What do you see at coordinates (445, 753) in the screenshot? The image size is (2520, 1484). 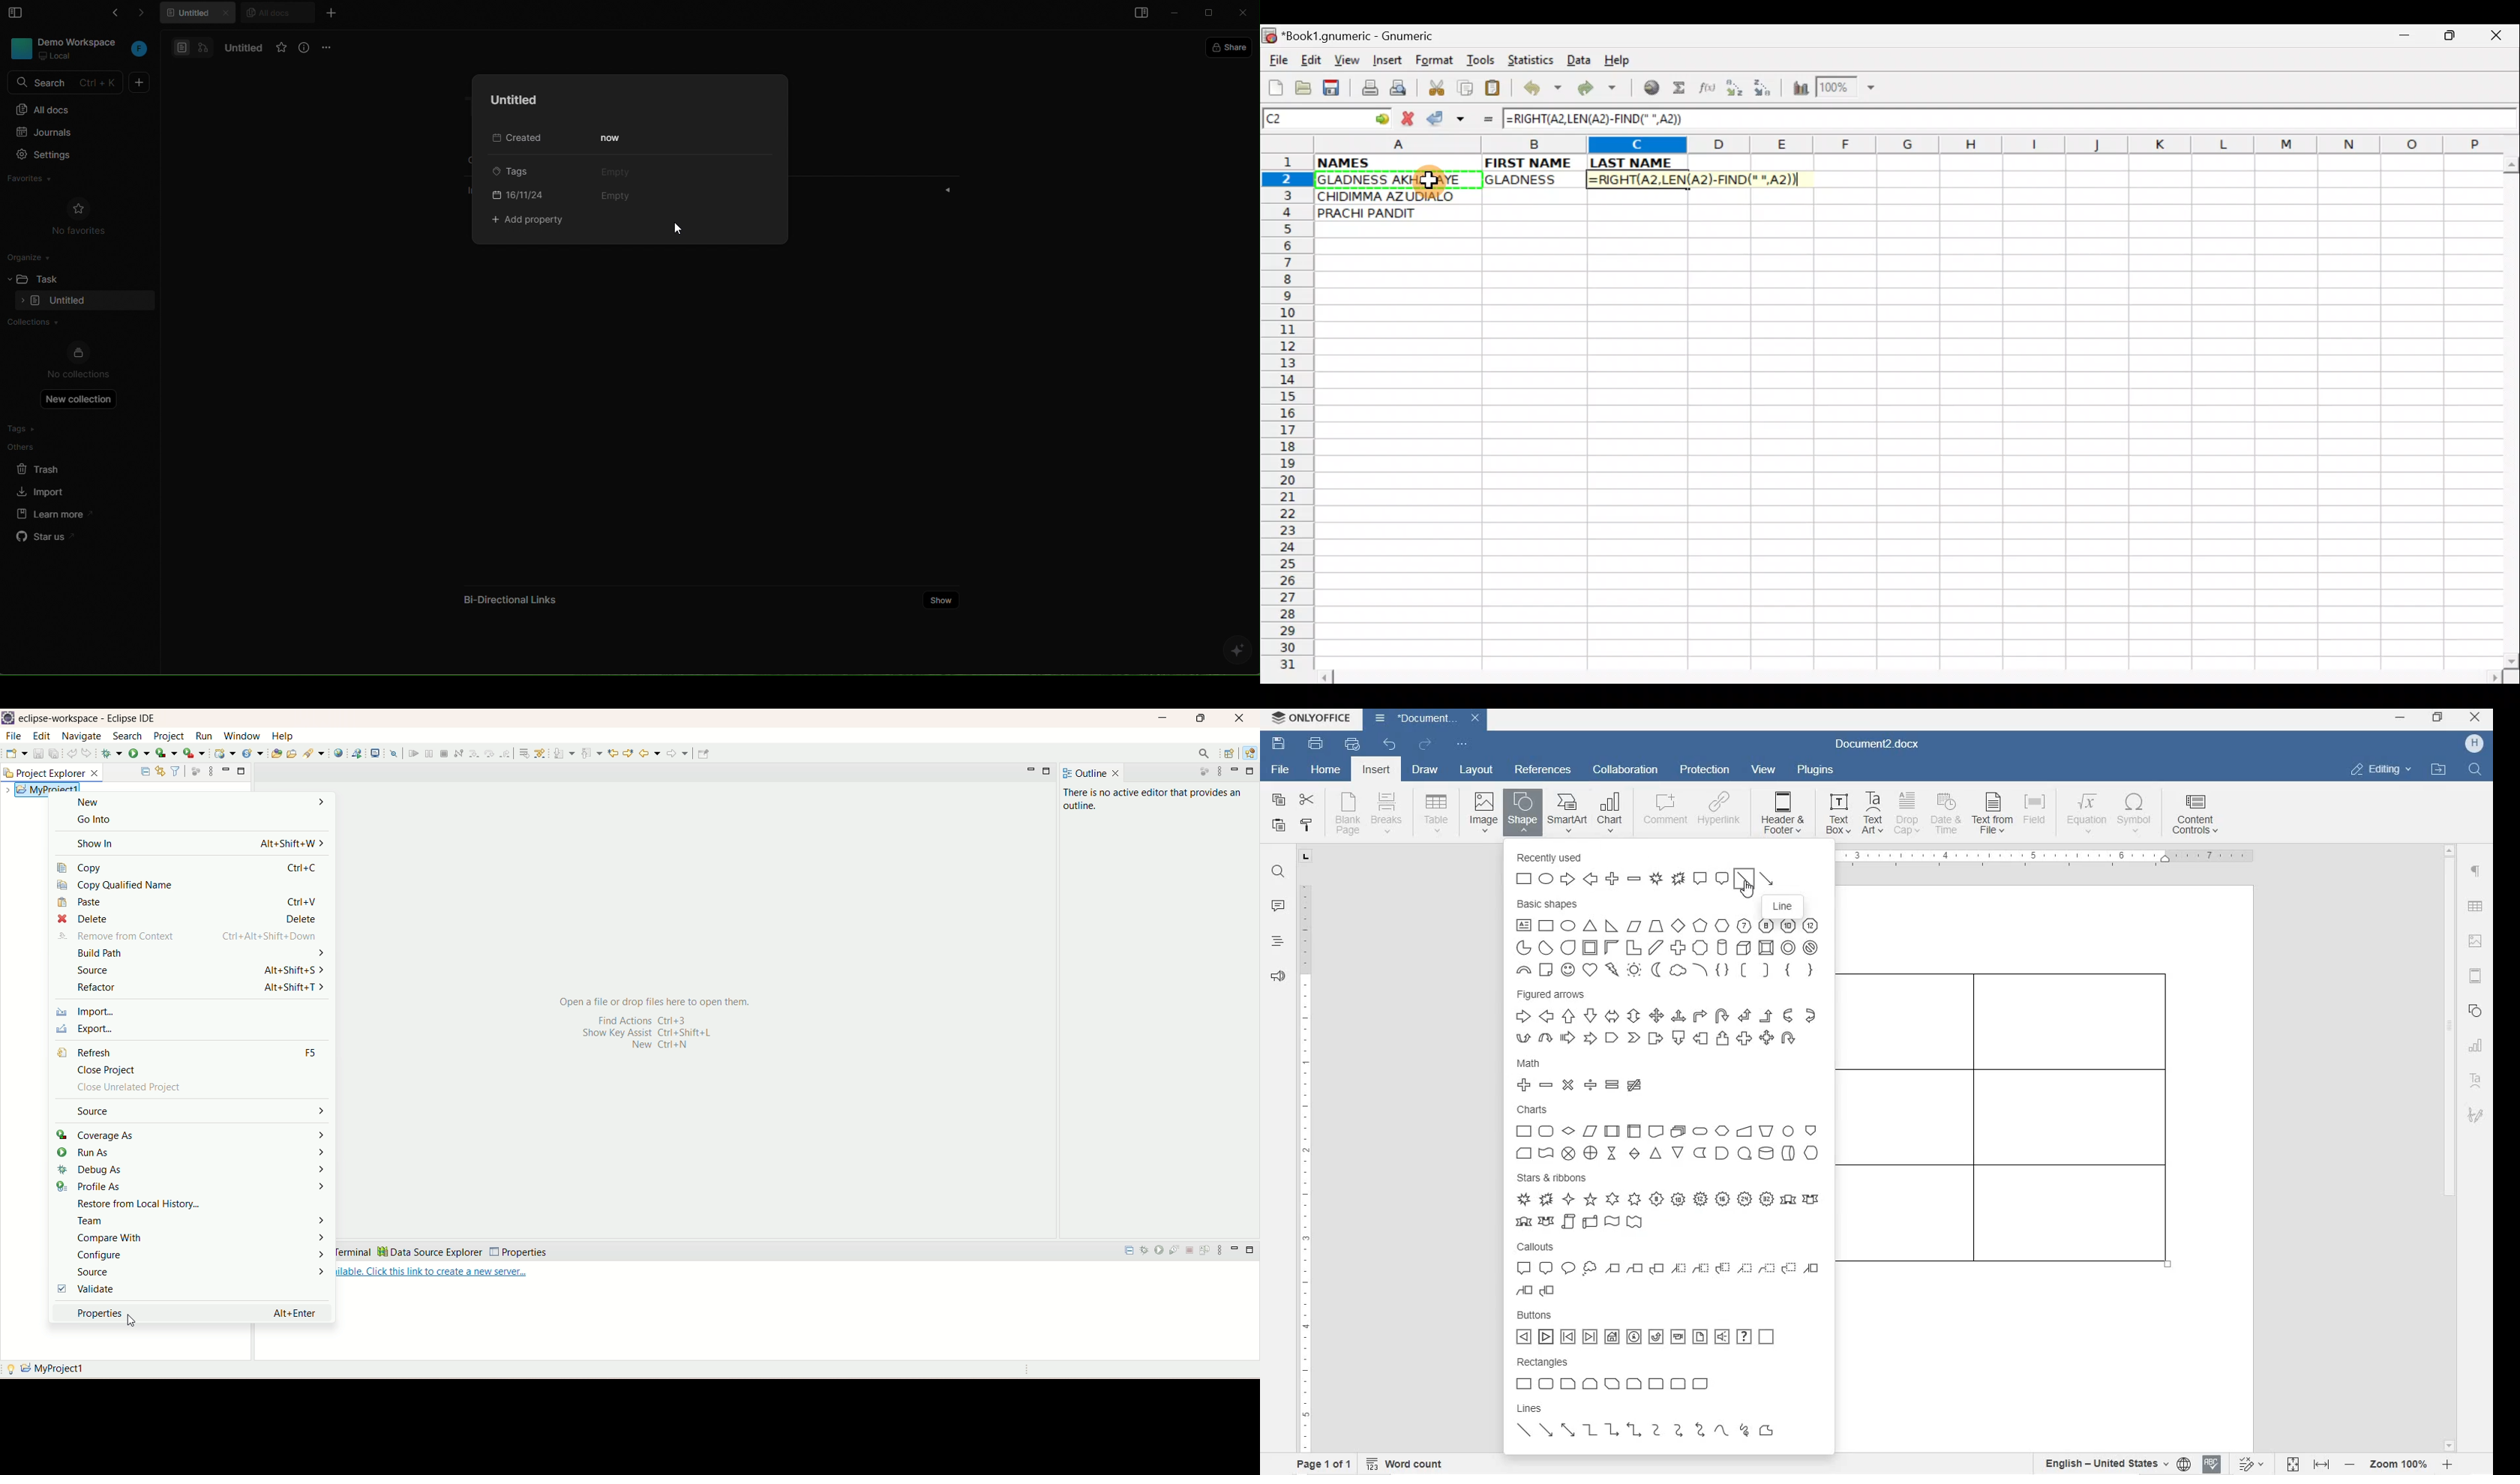 I see `terminate` at bounding box center [445, 753].